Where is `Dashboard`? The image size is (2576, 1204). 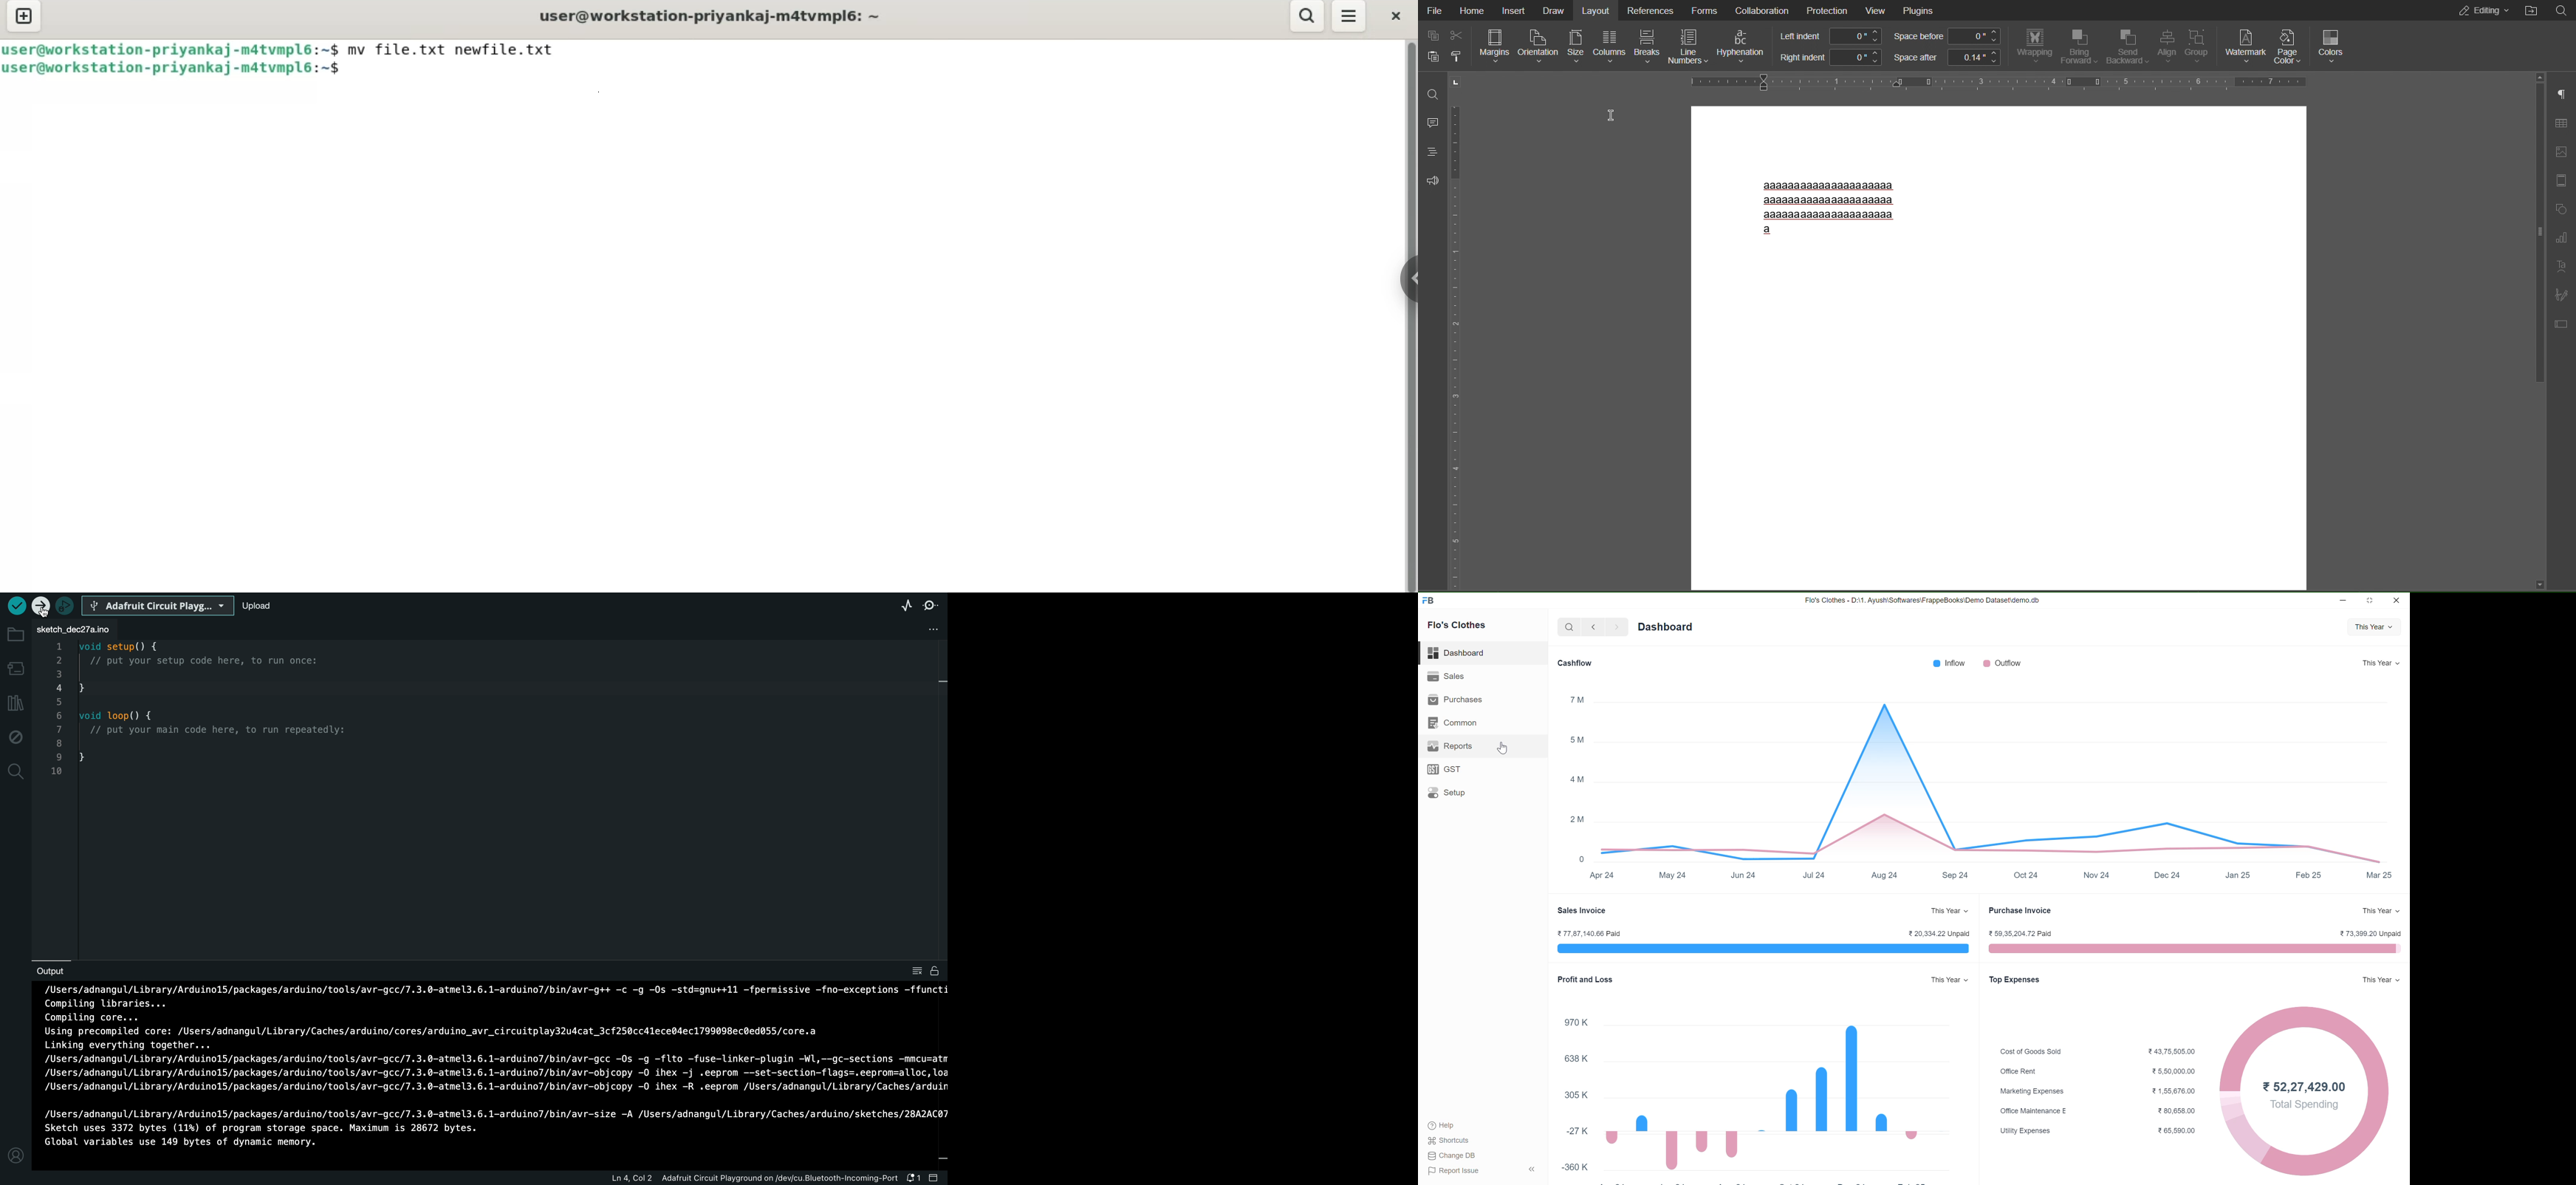 Dashboard is located at coordinates (1459, 653).